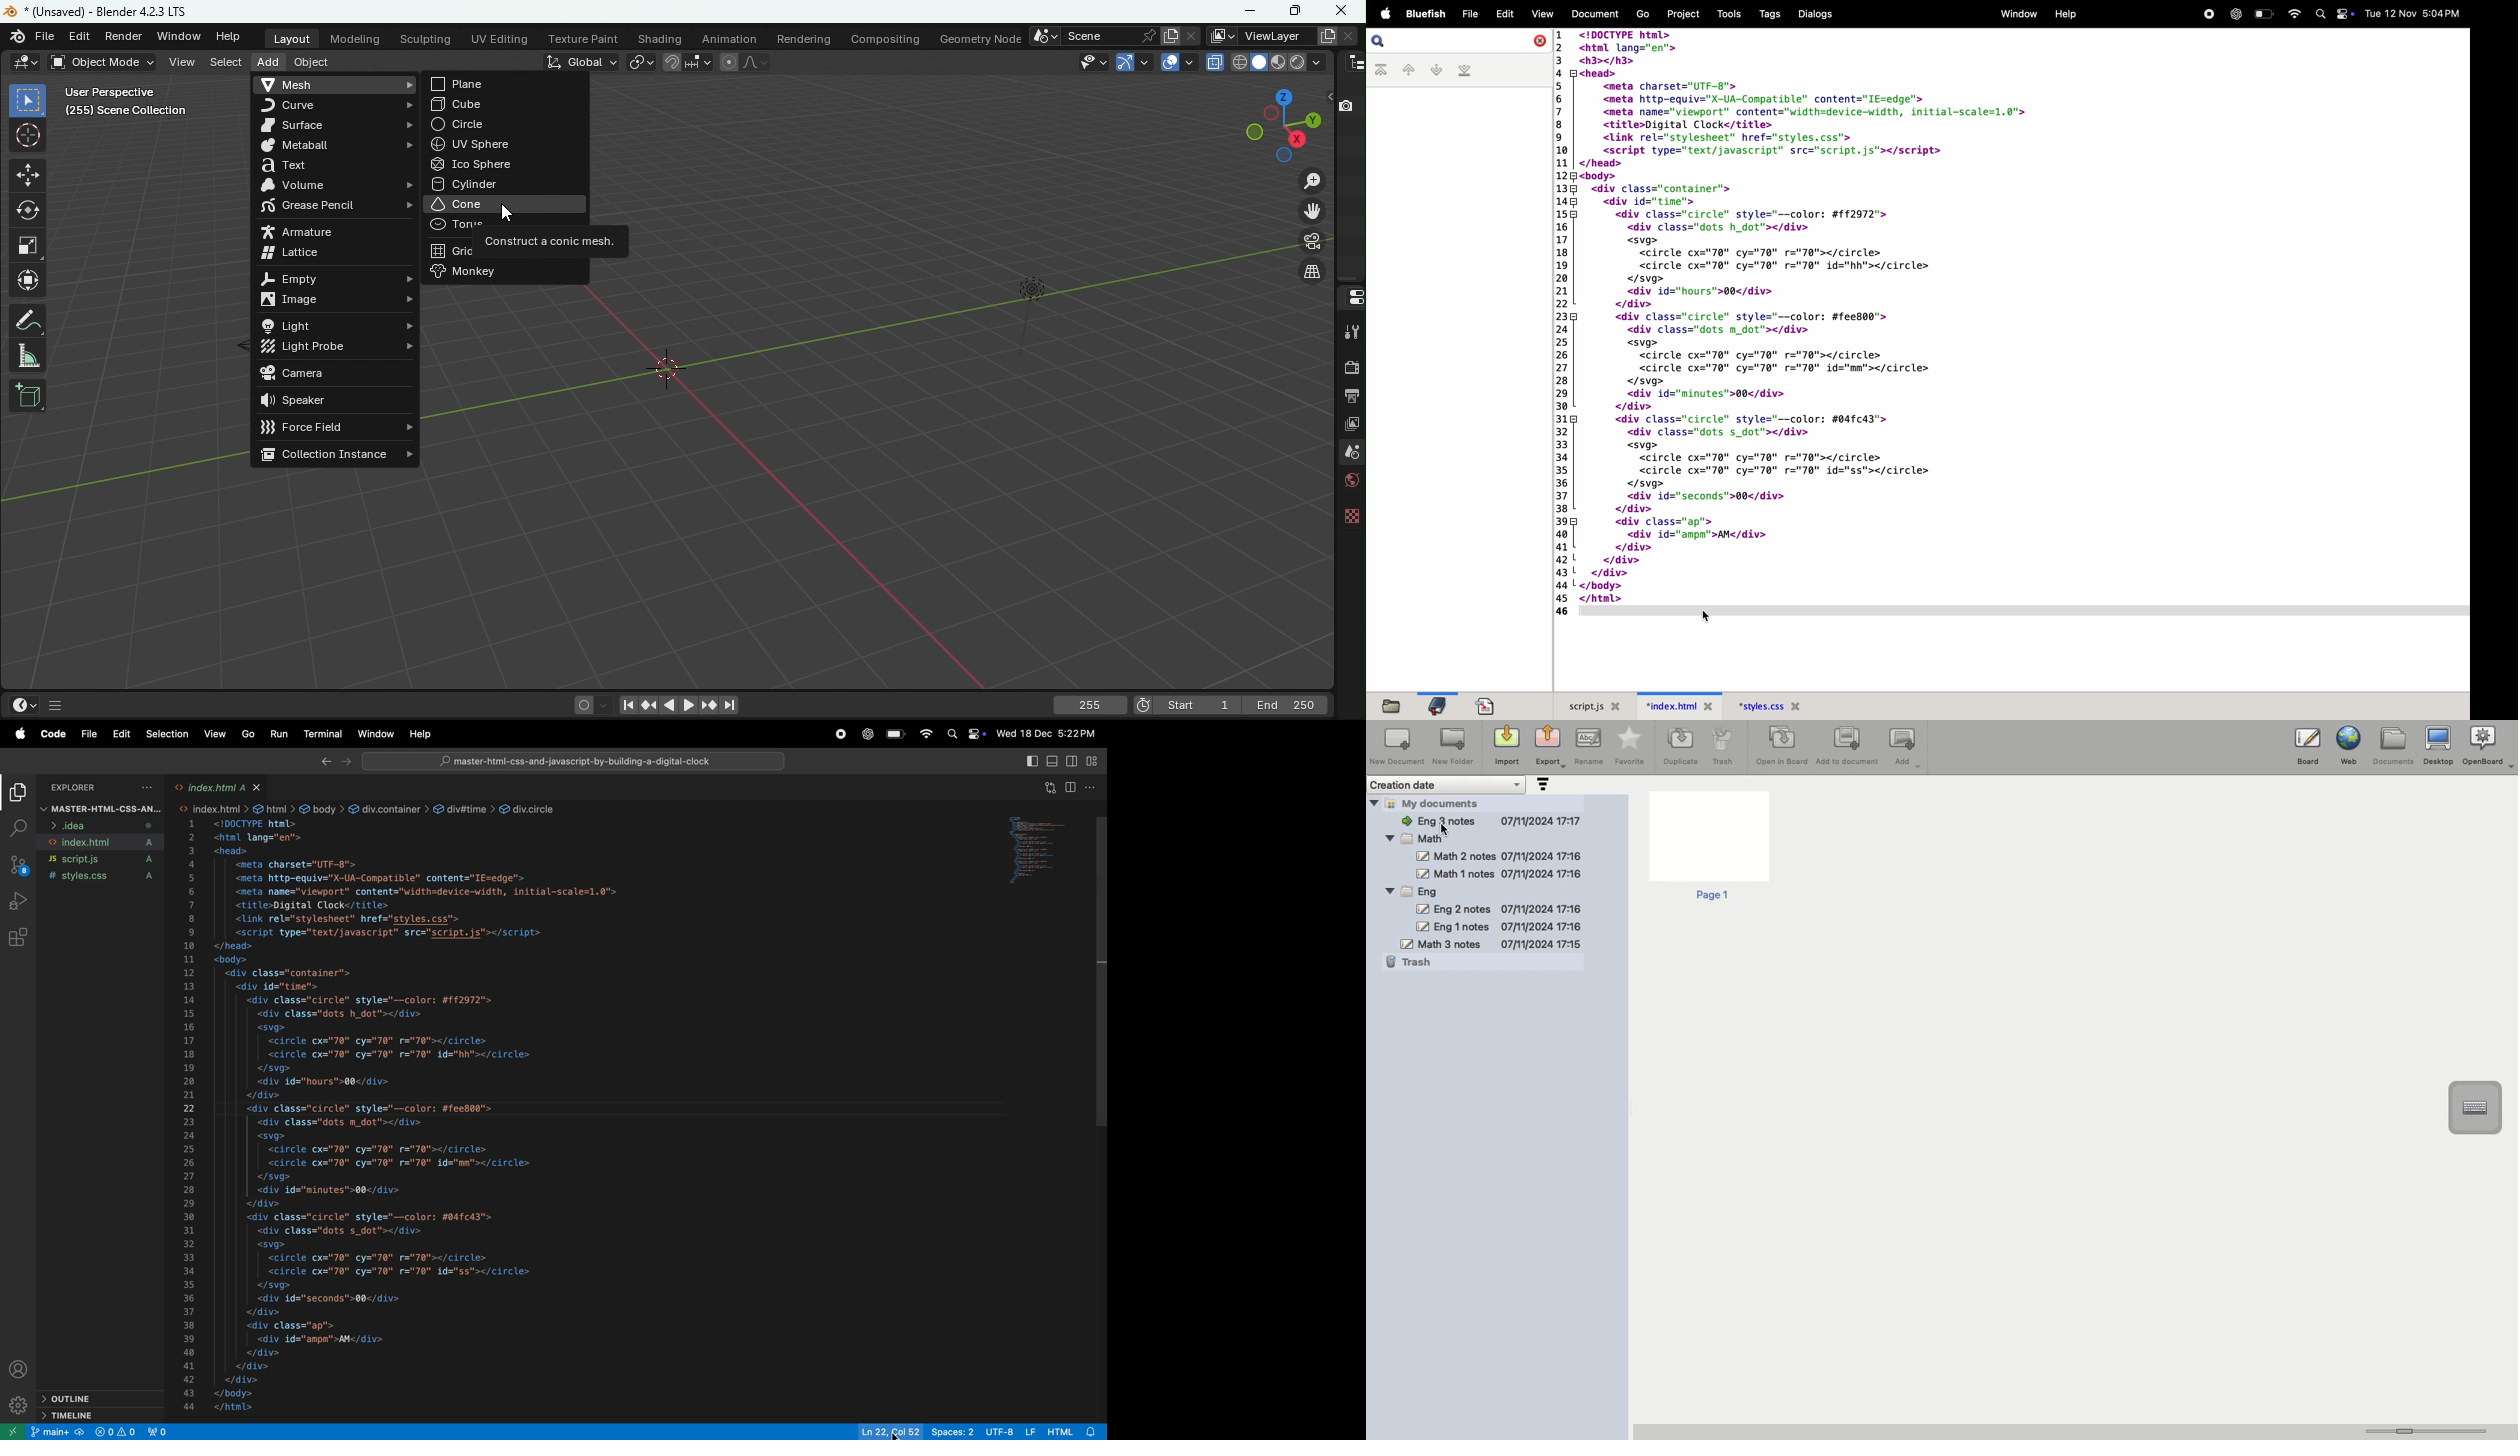 The height and width of the screenshot is (1456, 2520). Describe the element at coordinates (465, 807) in the screenshot. I see `link` at that location.